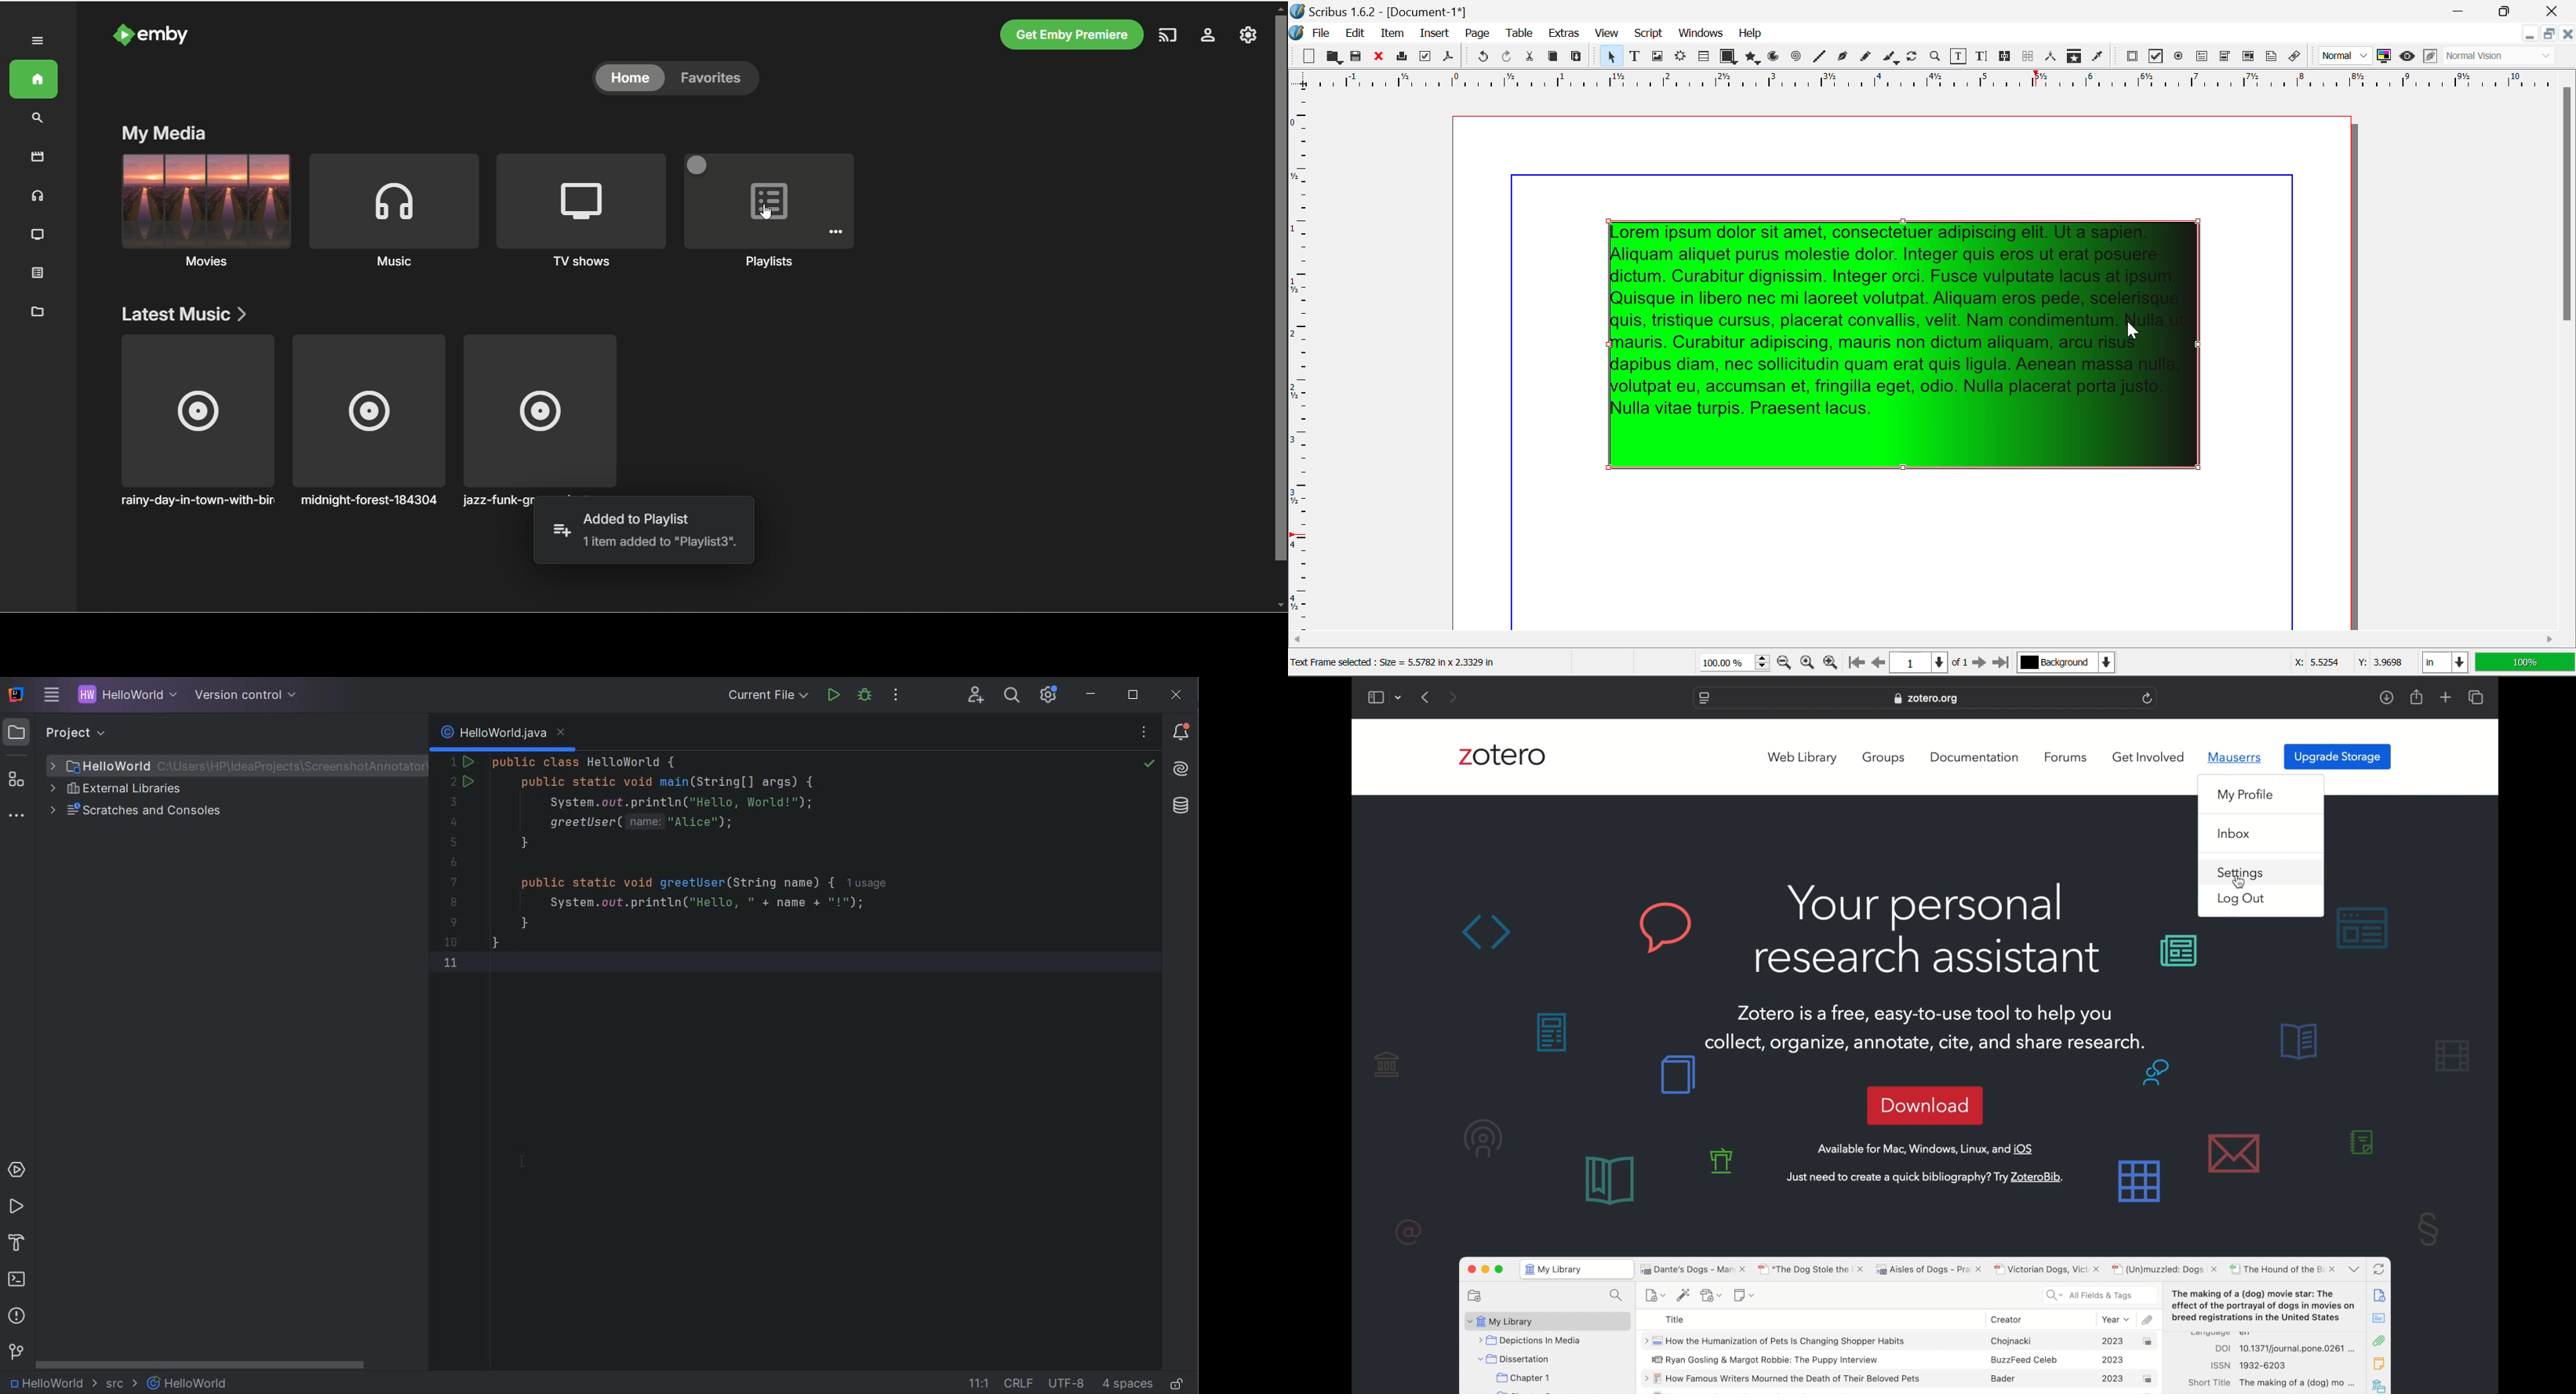 This screenshot has width=2576, height=1400. What do you see at coordinates (1795, 58) in the screenshot?
I see `Spirals` at bounding box center [1795, 58].